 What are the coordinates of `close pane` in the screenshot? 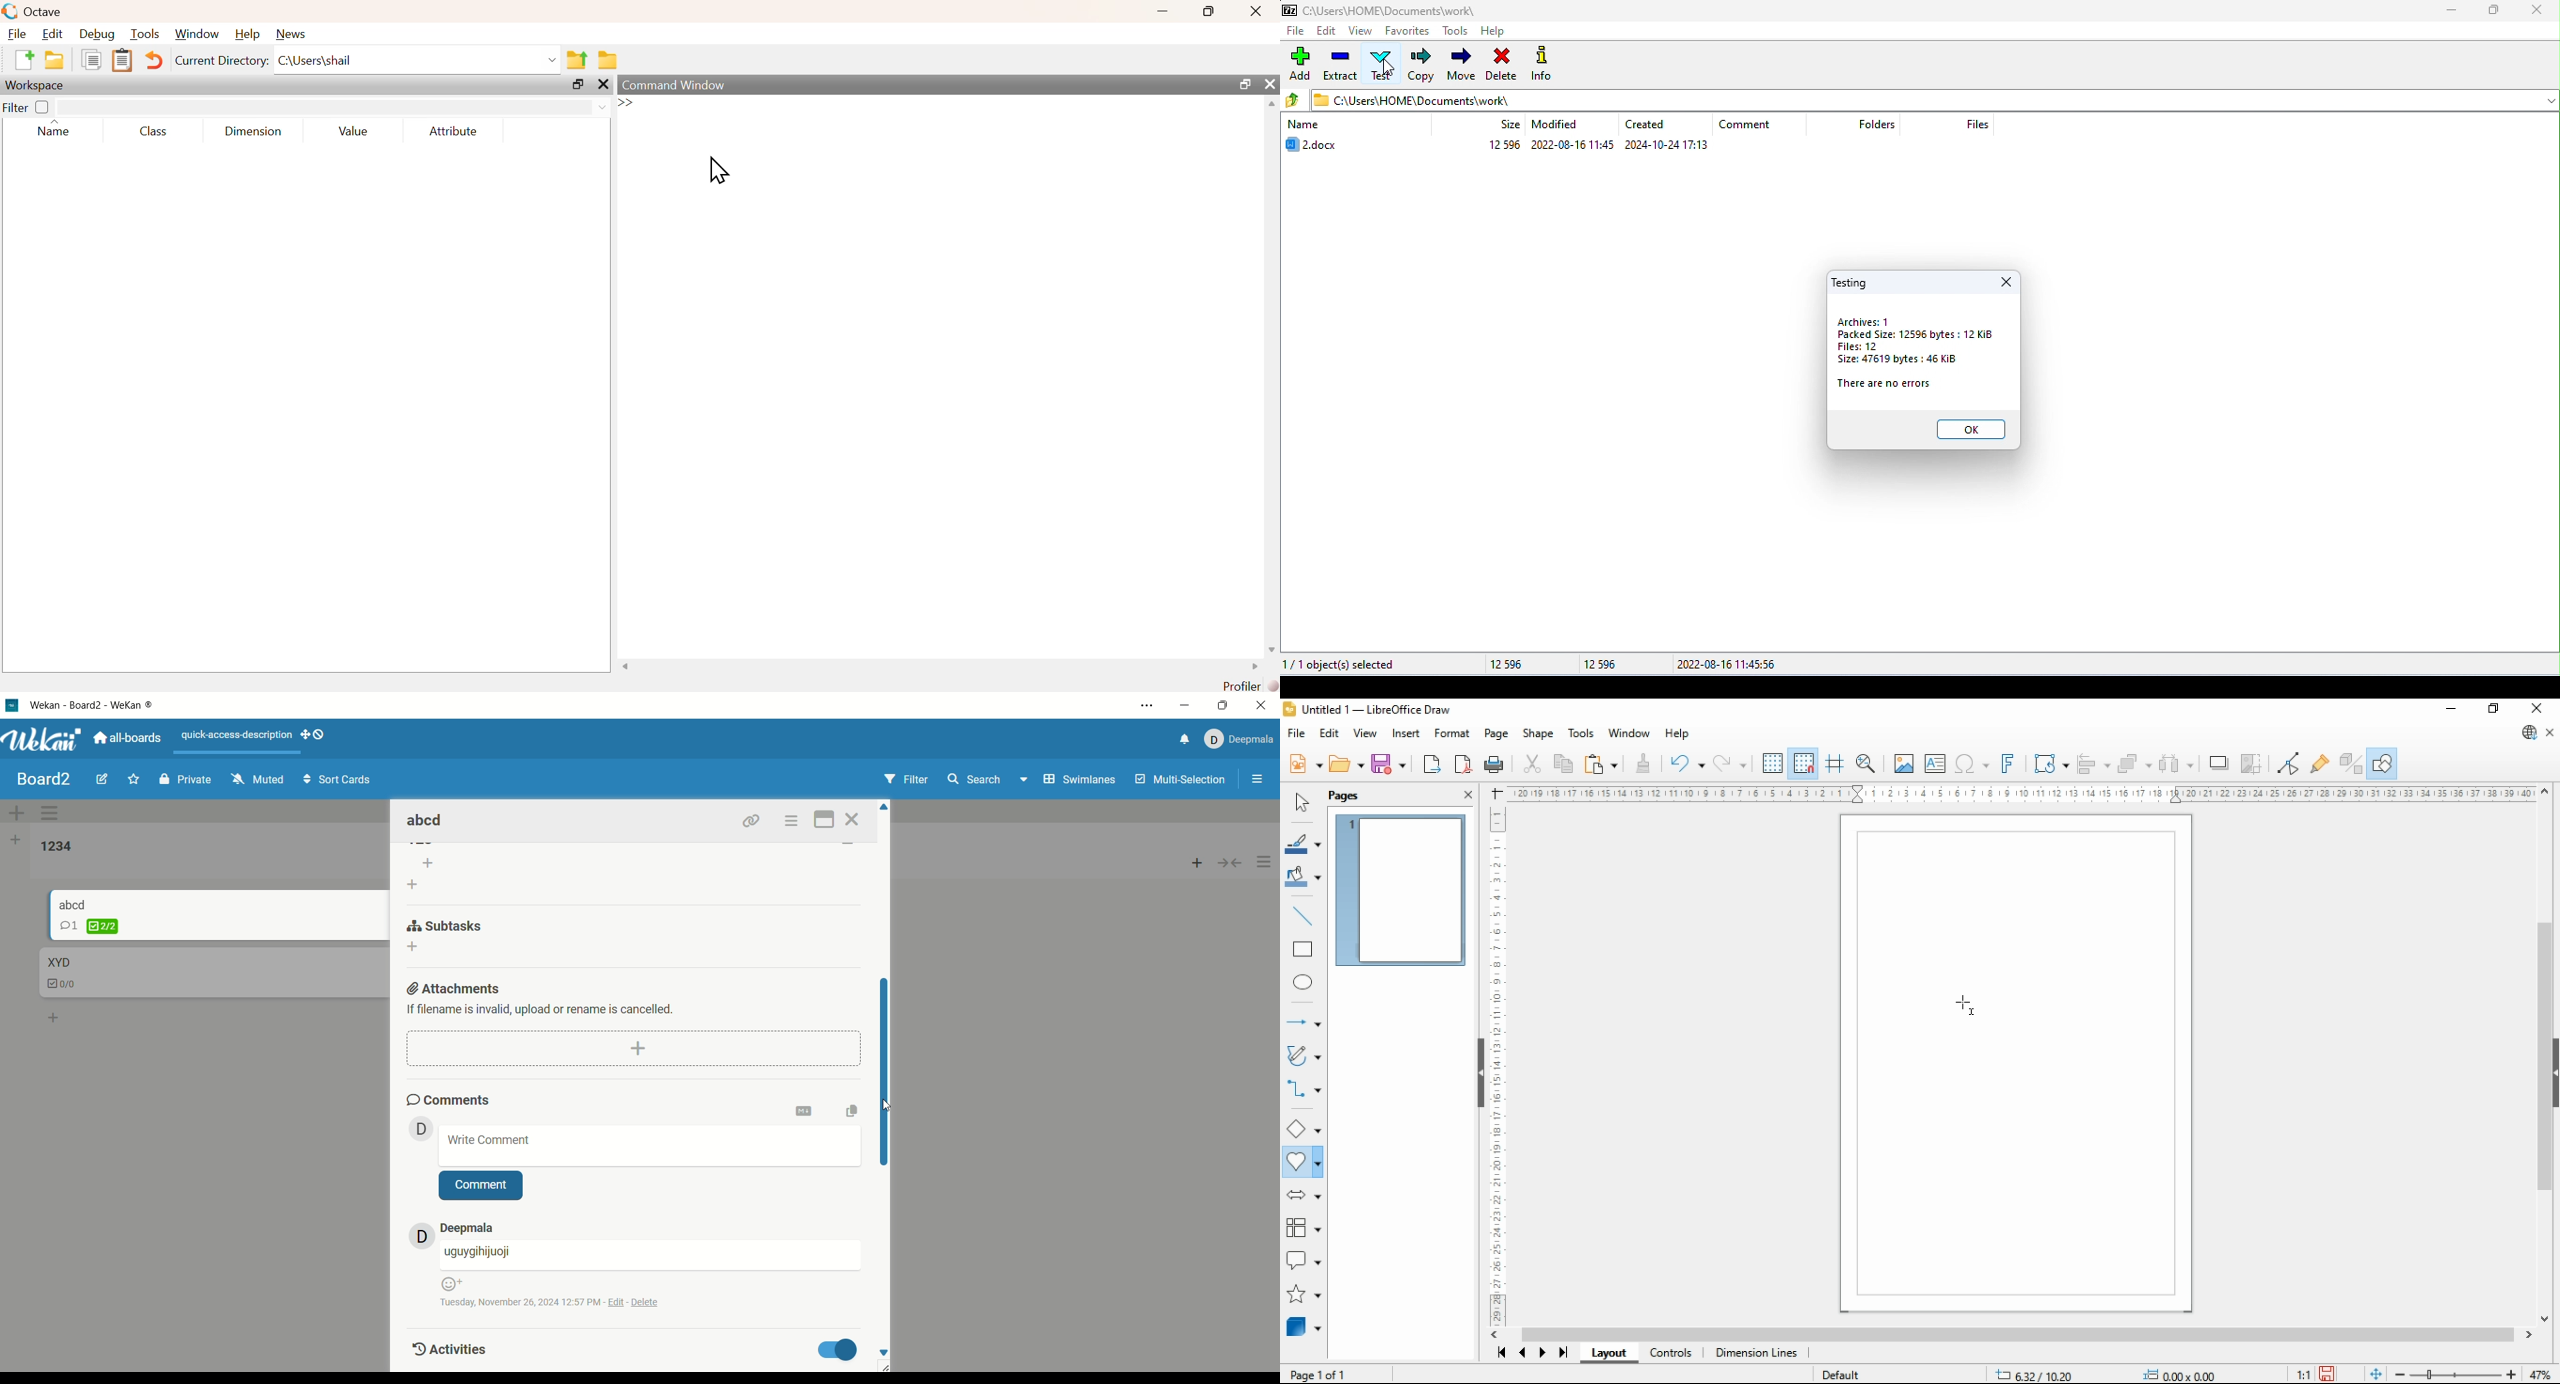 It's located at (1469, 795).